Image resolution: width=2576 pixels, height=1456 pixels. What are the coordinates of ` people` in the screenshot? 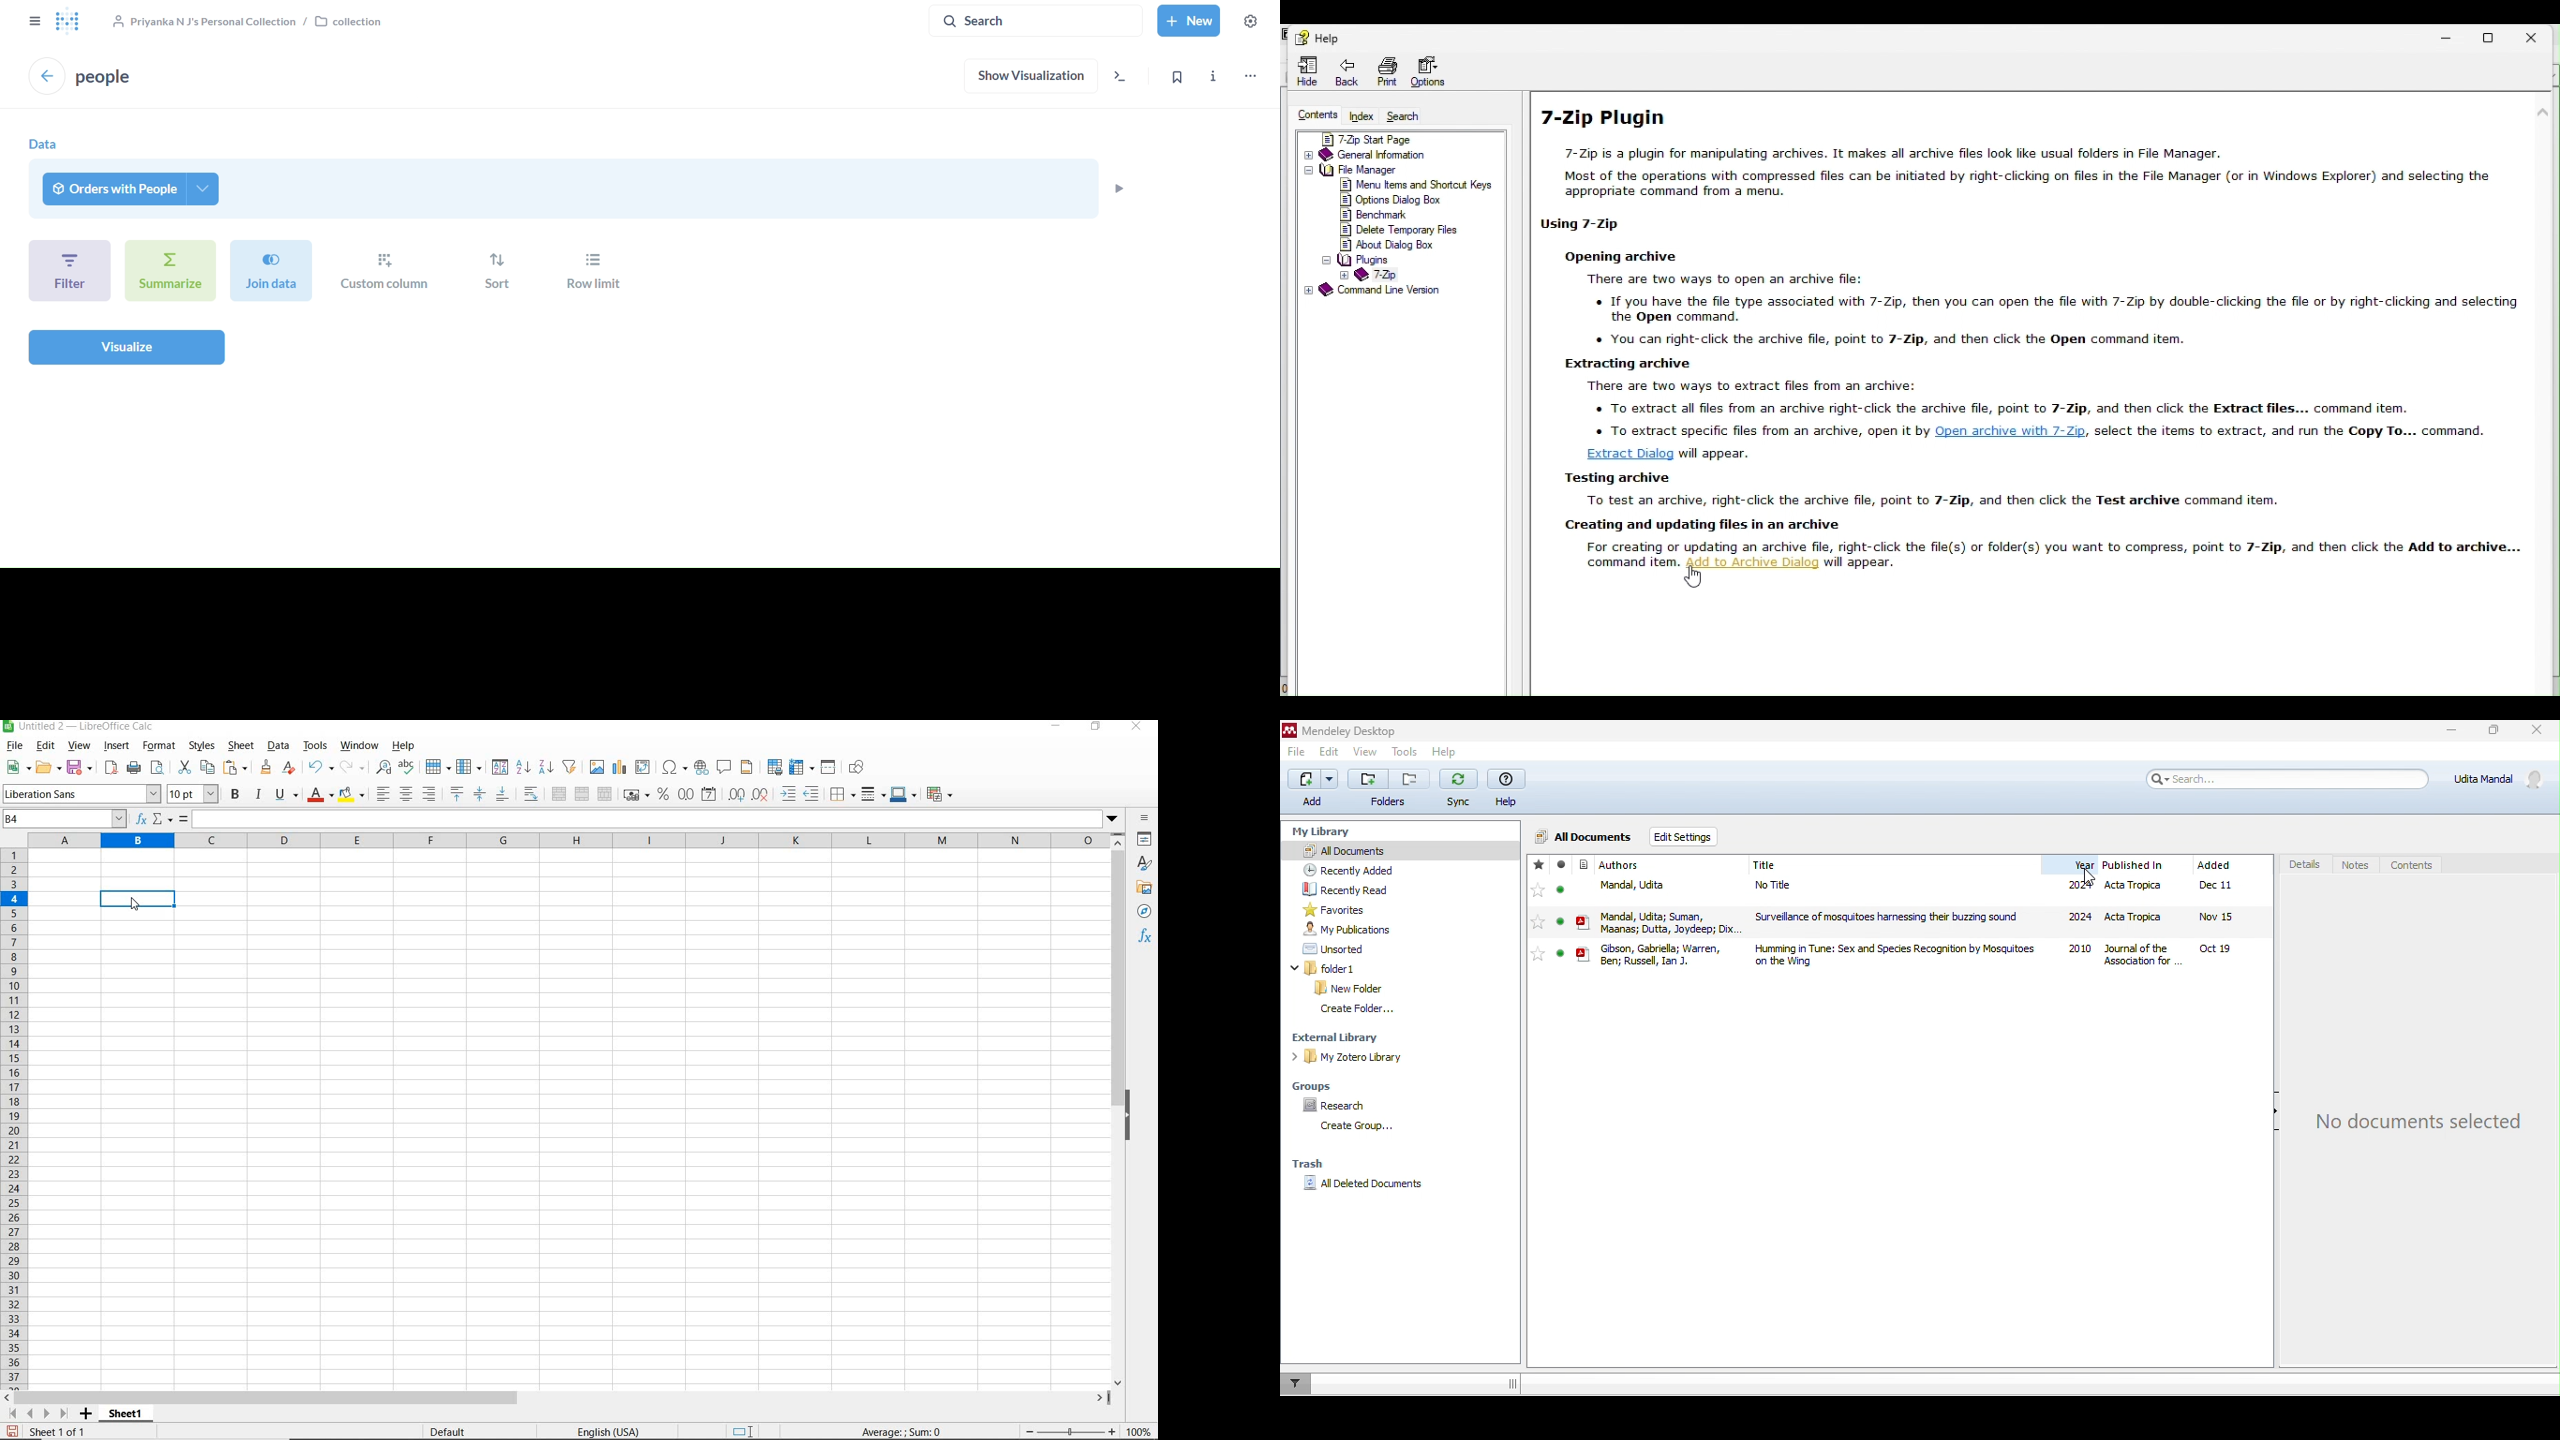 It's located at (106, 76).